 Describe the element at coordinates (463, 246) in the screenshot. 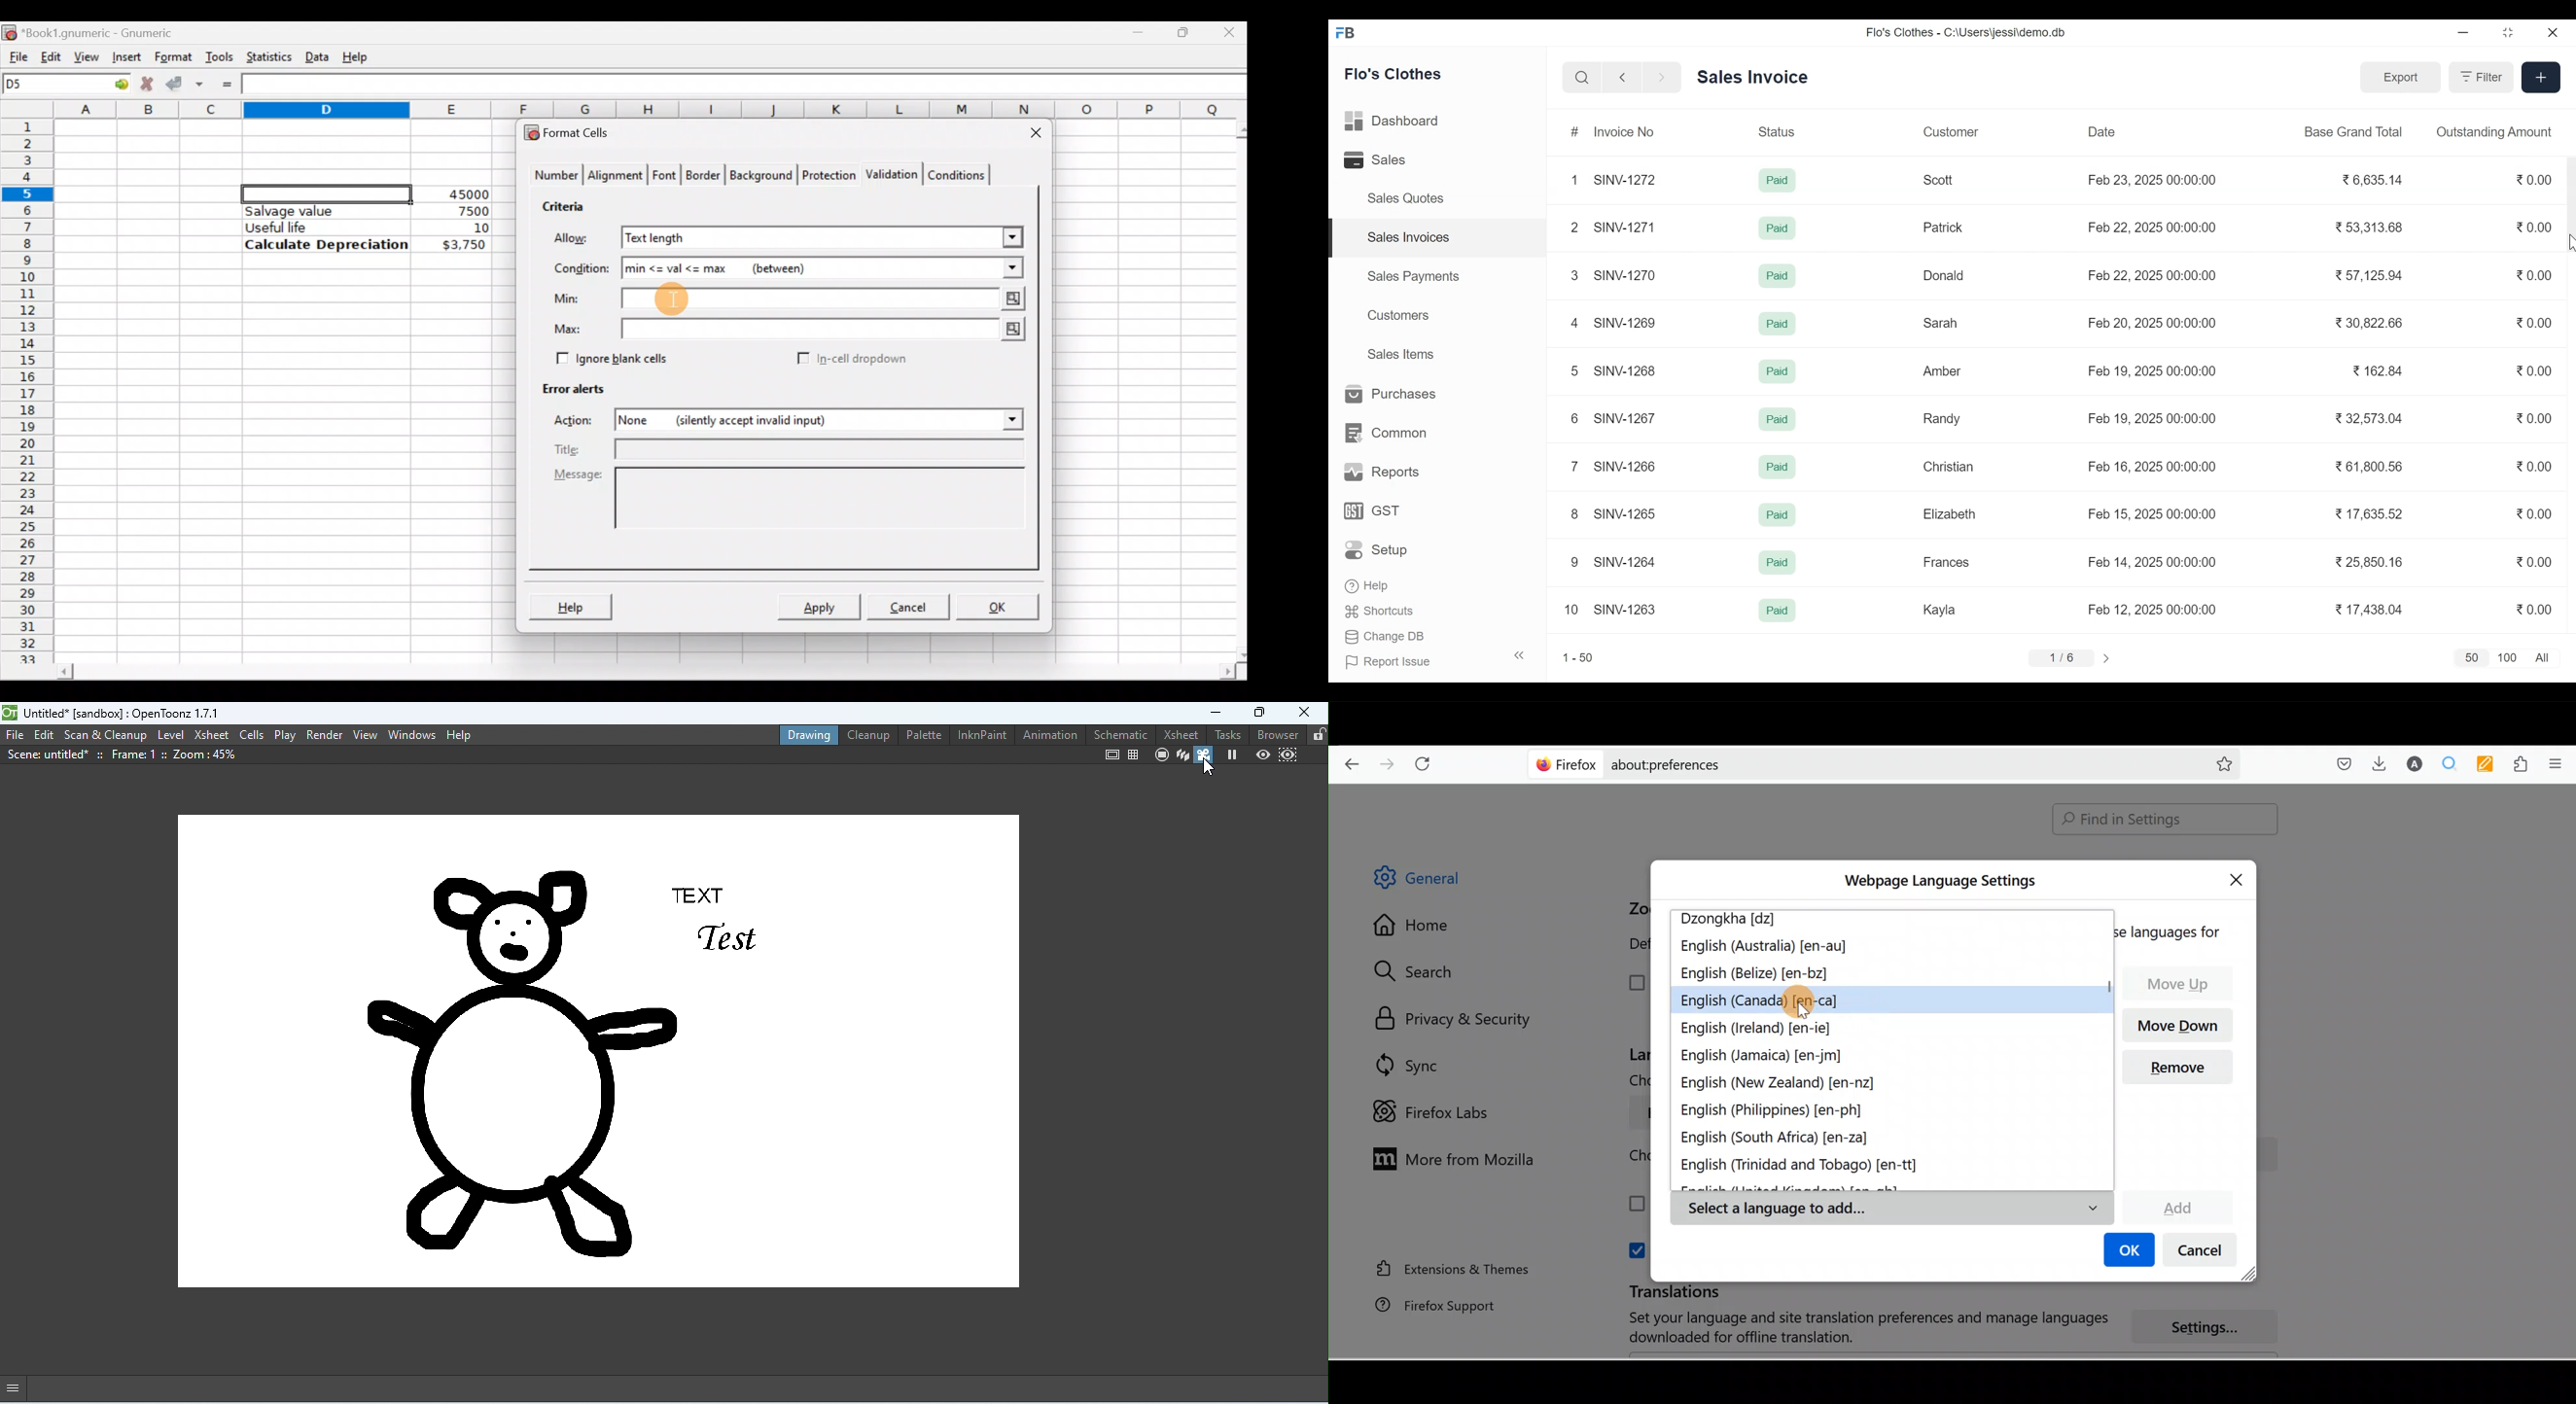

I see `$3,750` at that location.